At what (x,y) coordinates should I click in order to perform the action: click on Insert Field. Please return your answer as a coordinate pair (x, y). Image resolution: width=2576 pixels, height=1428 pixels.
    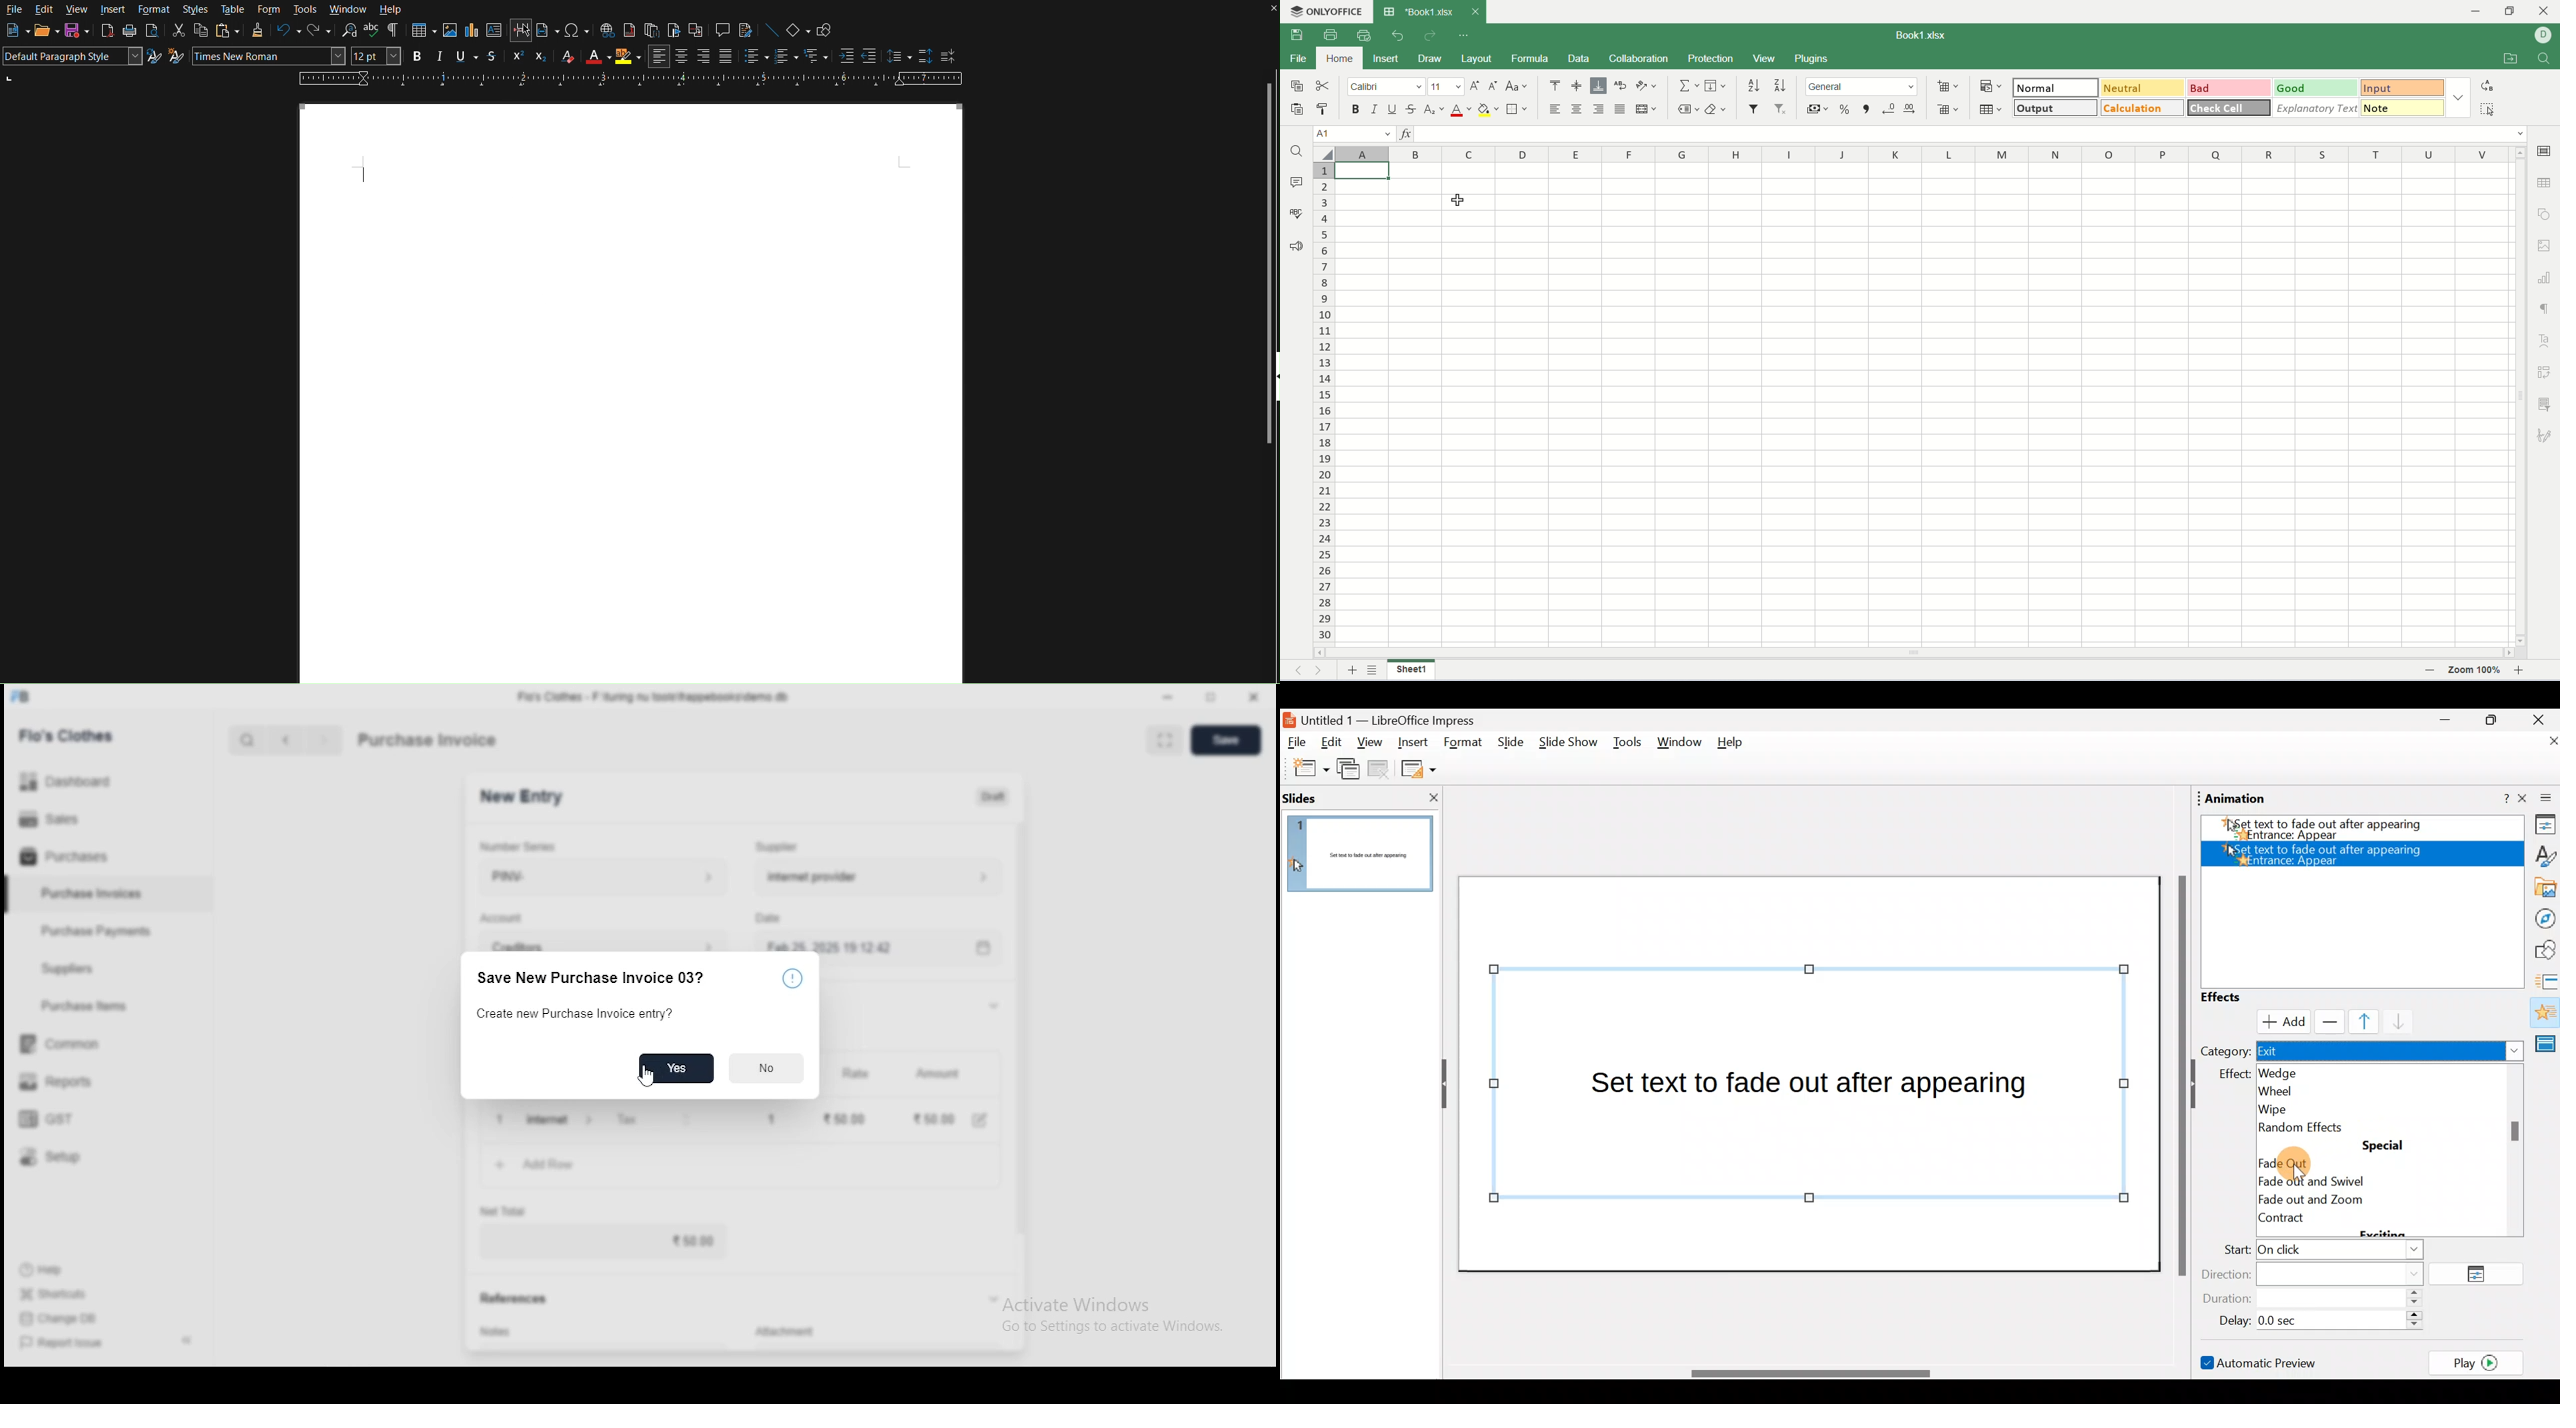
    Looking at the image, I should click on (544, 31).